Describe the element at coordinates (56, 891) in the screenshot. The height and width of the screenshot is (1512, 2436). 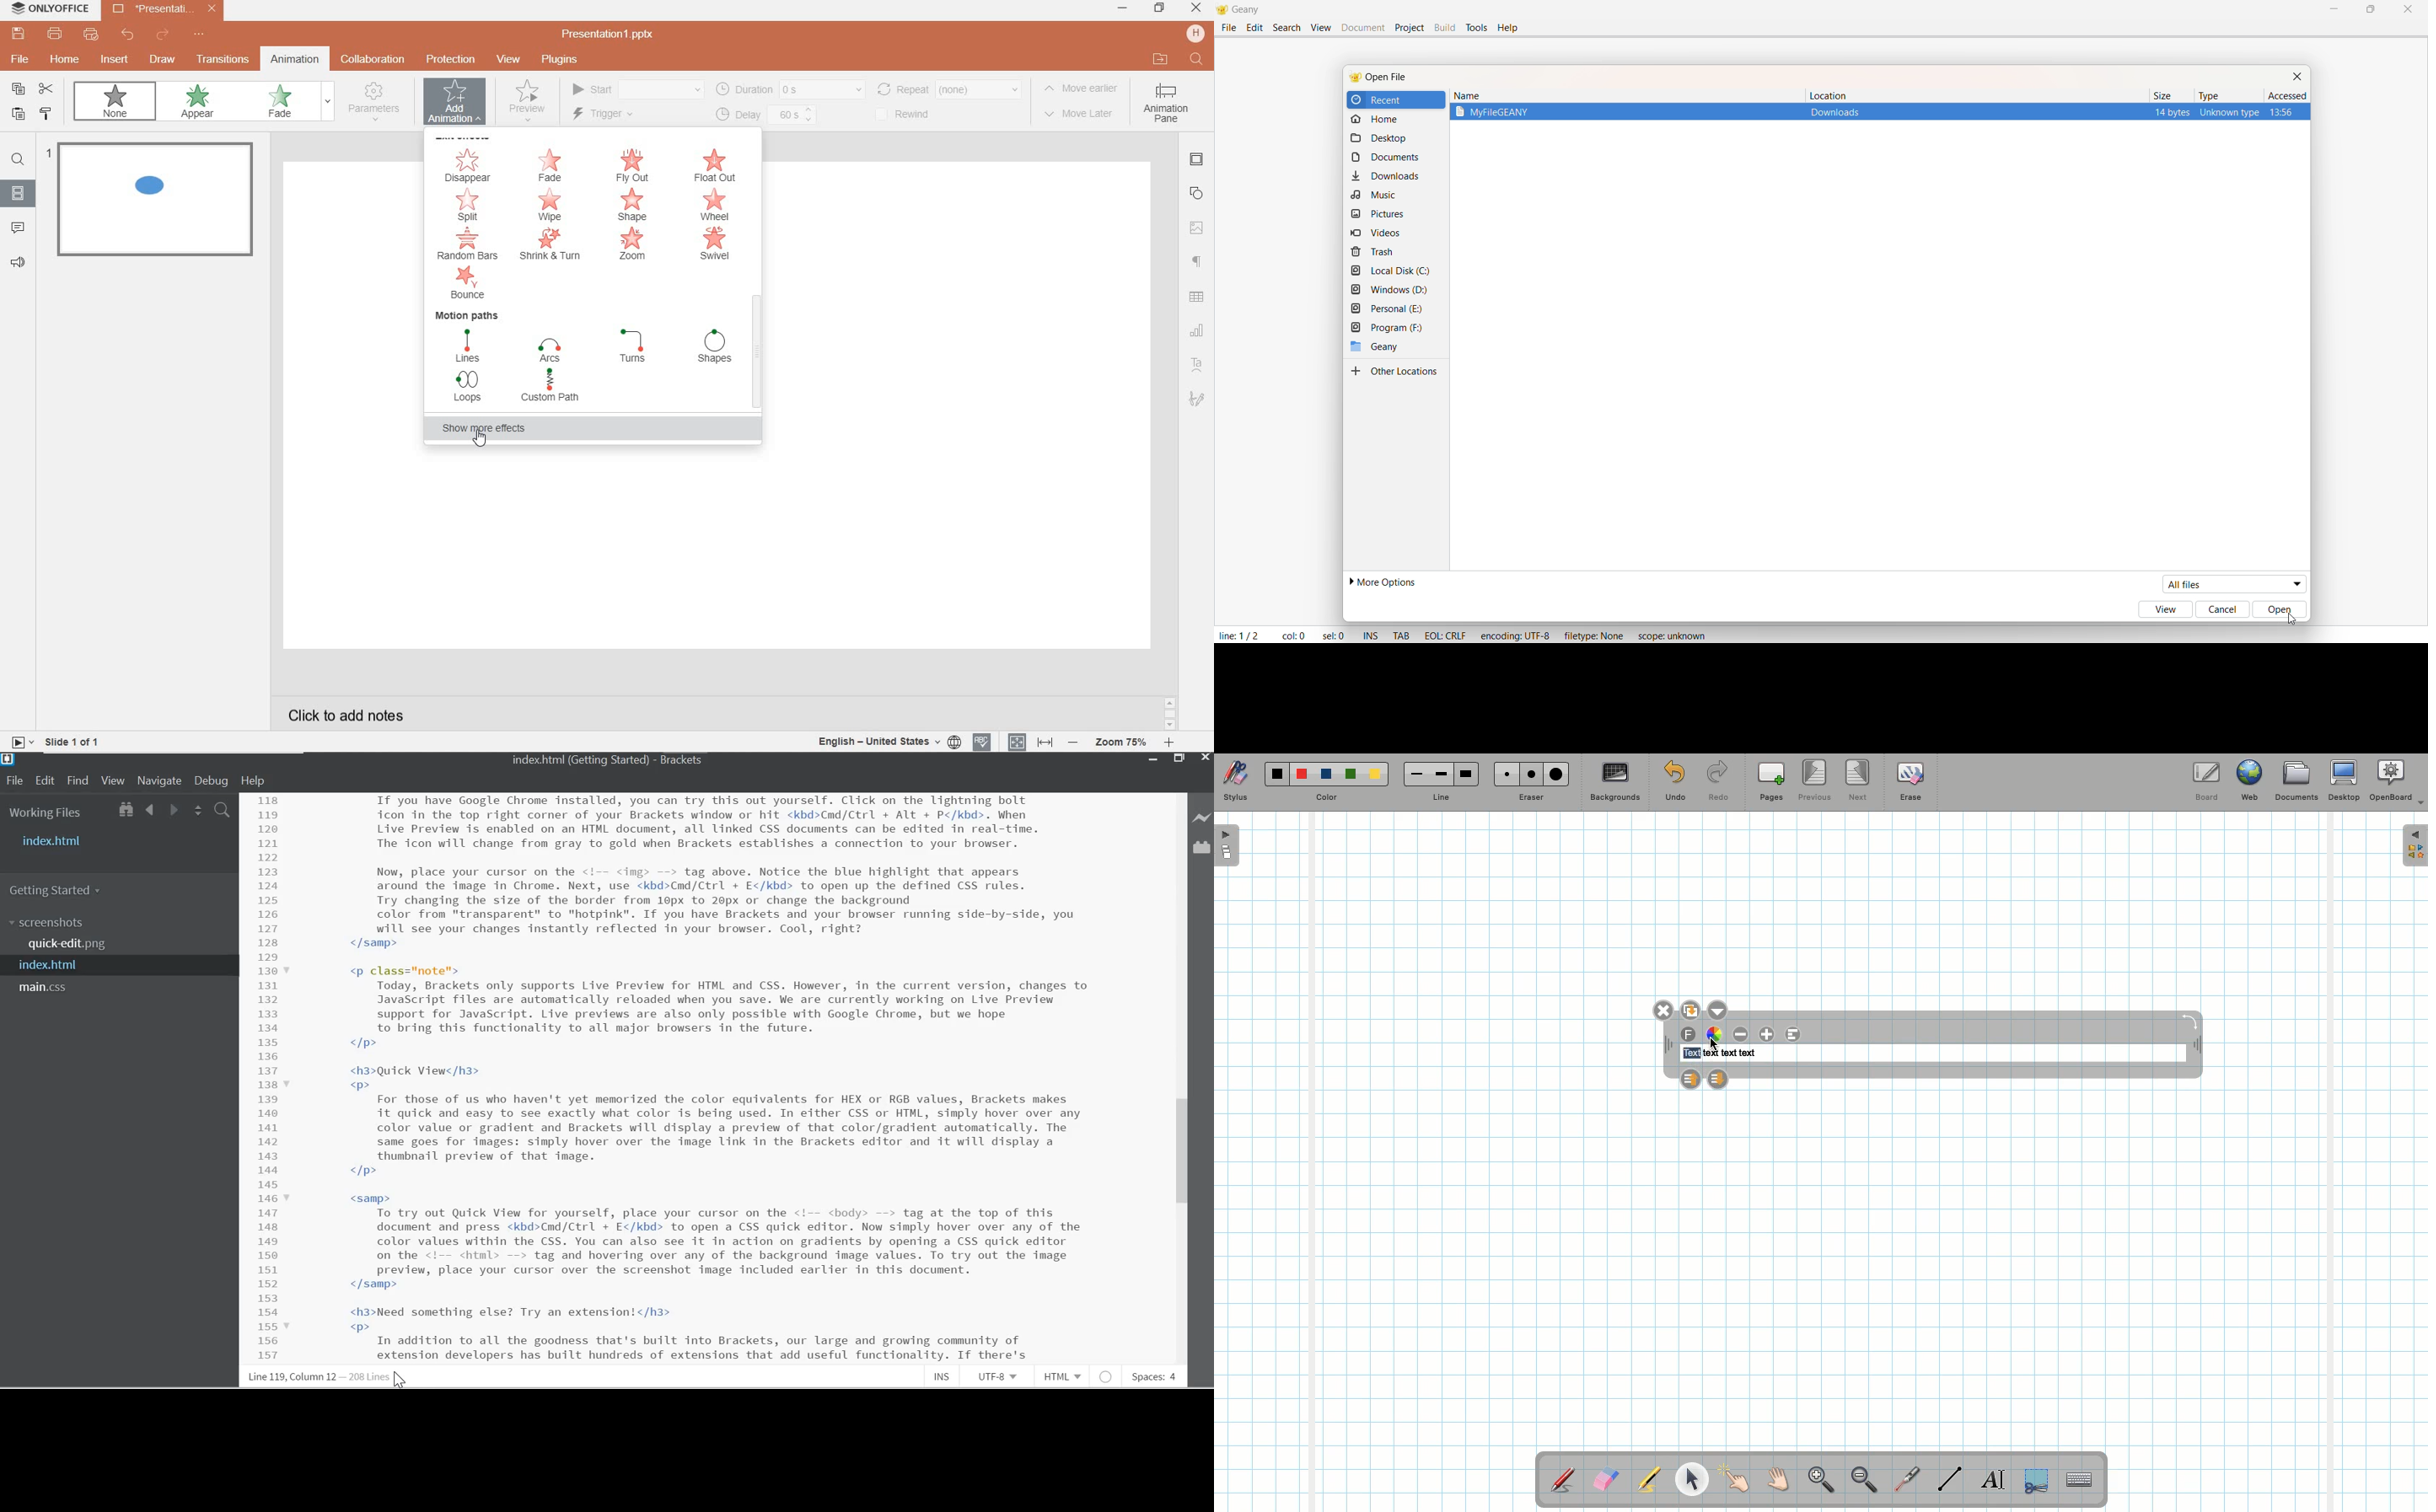
I see `Getting Started` at that location.